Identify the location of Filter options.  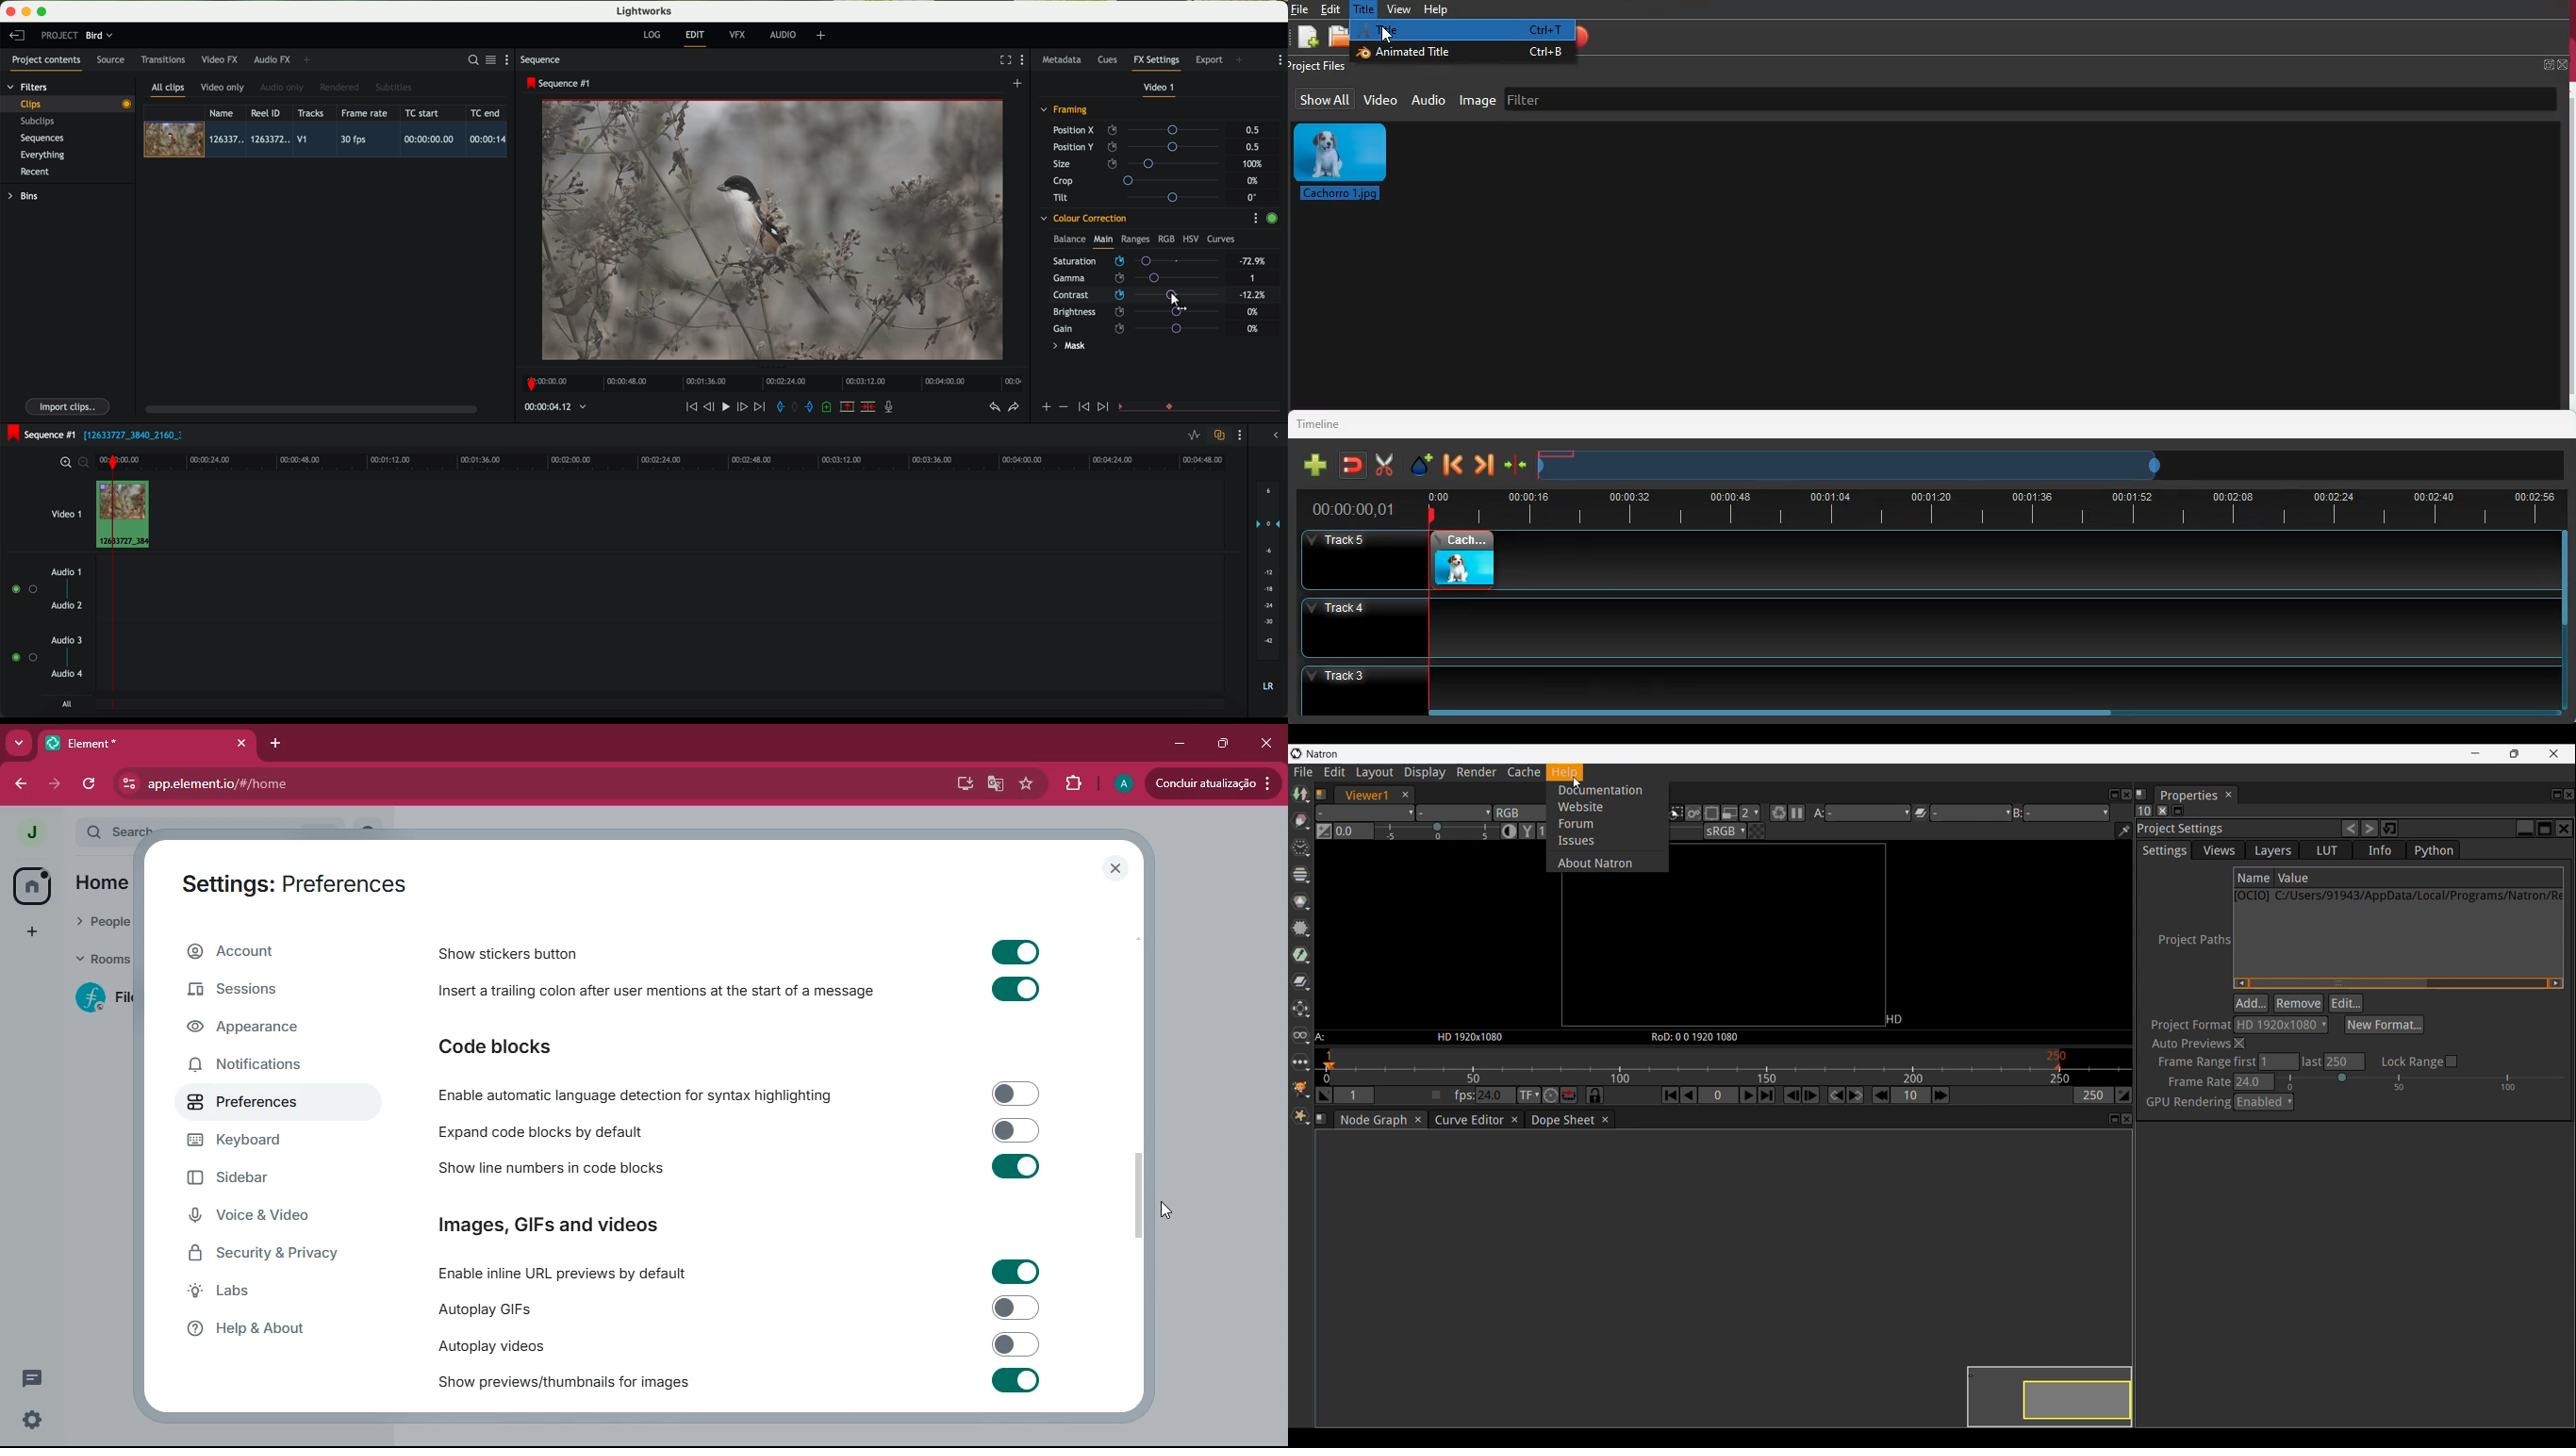
(1301, 928).